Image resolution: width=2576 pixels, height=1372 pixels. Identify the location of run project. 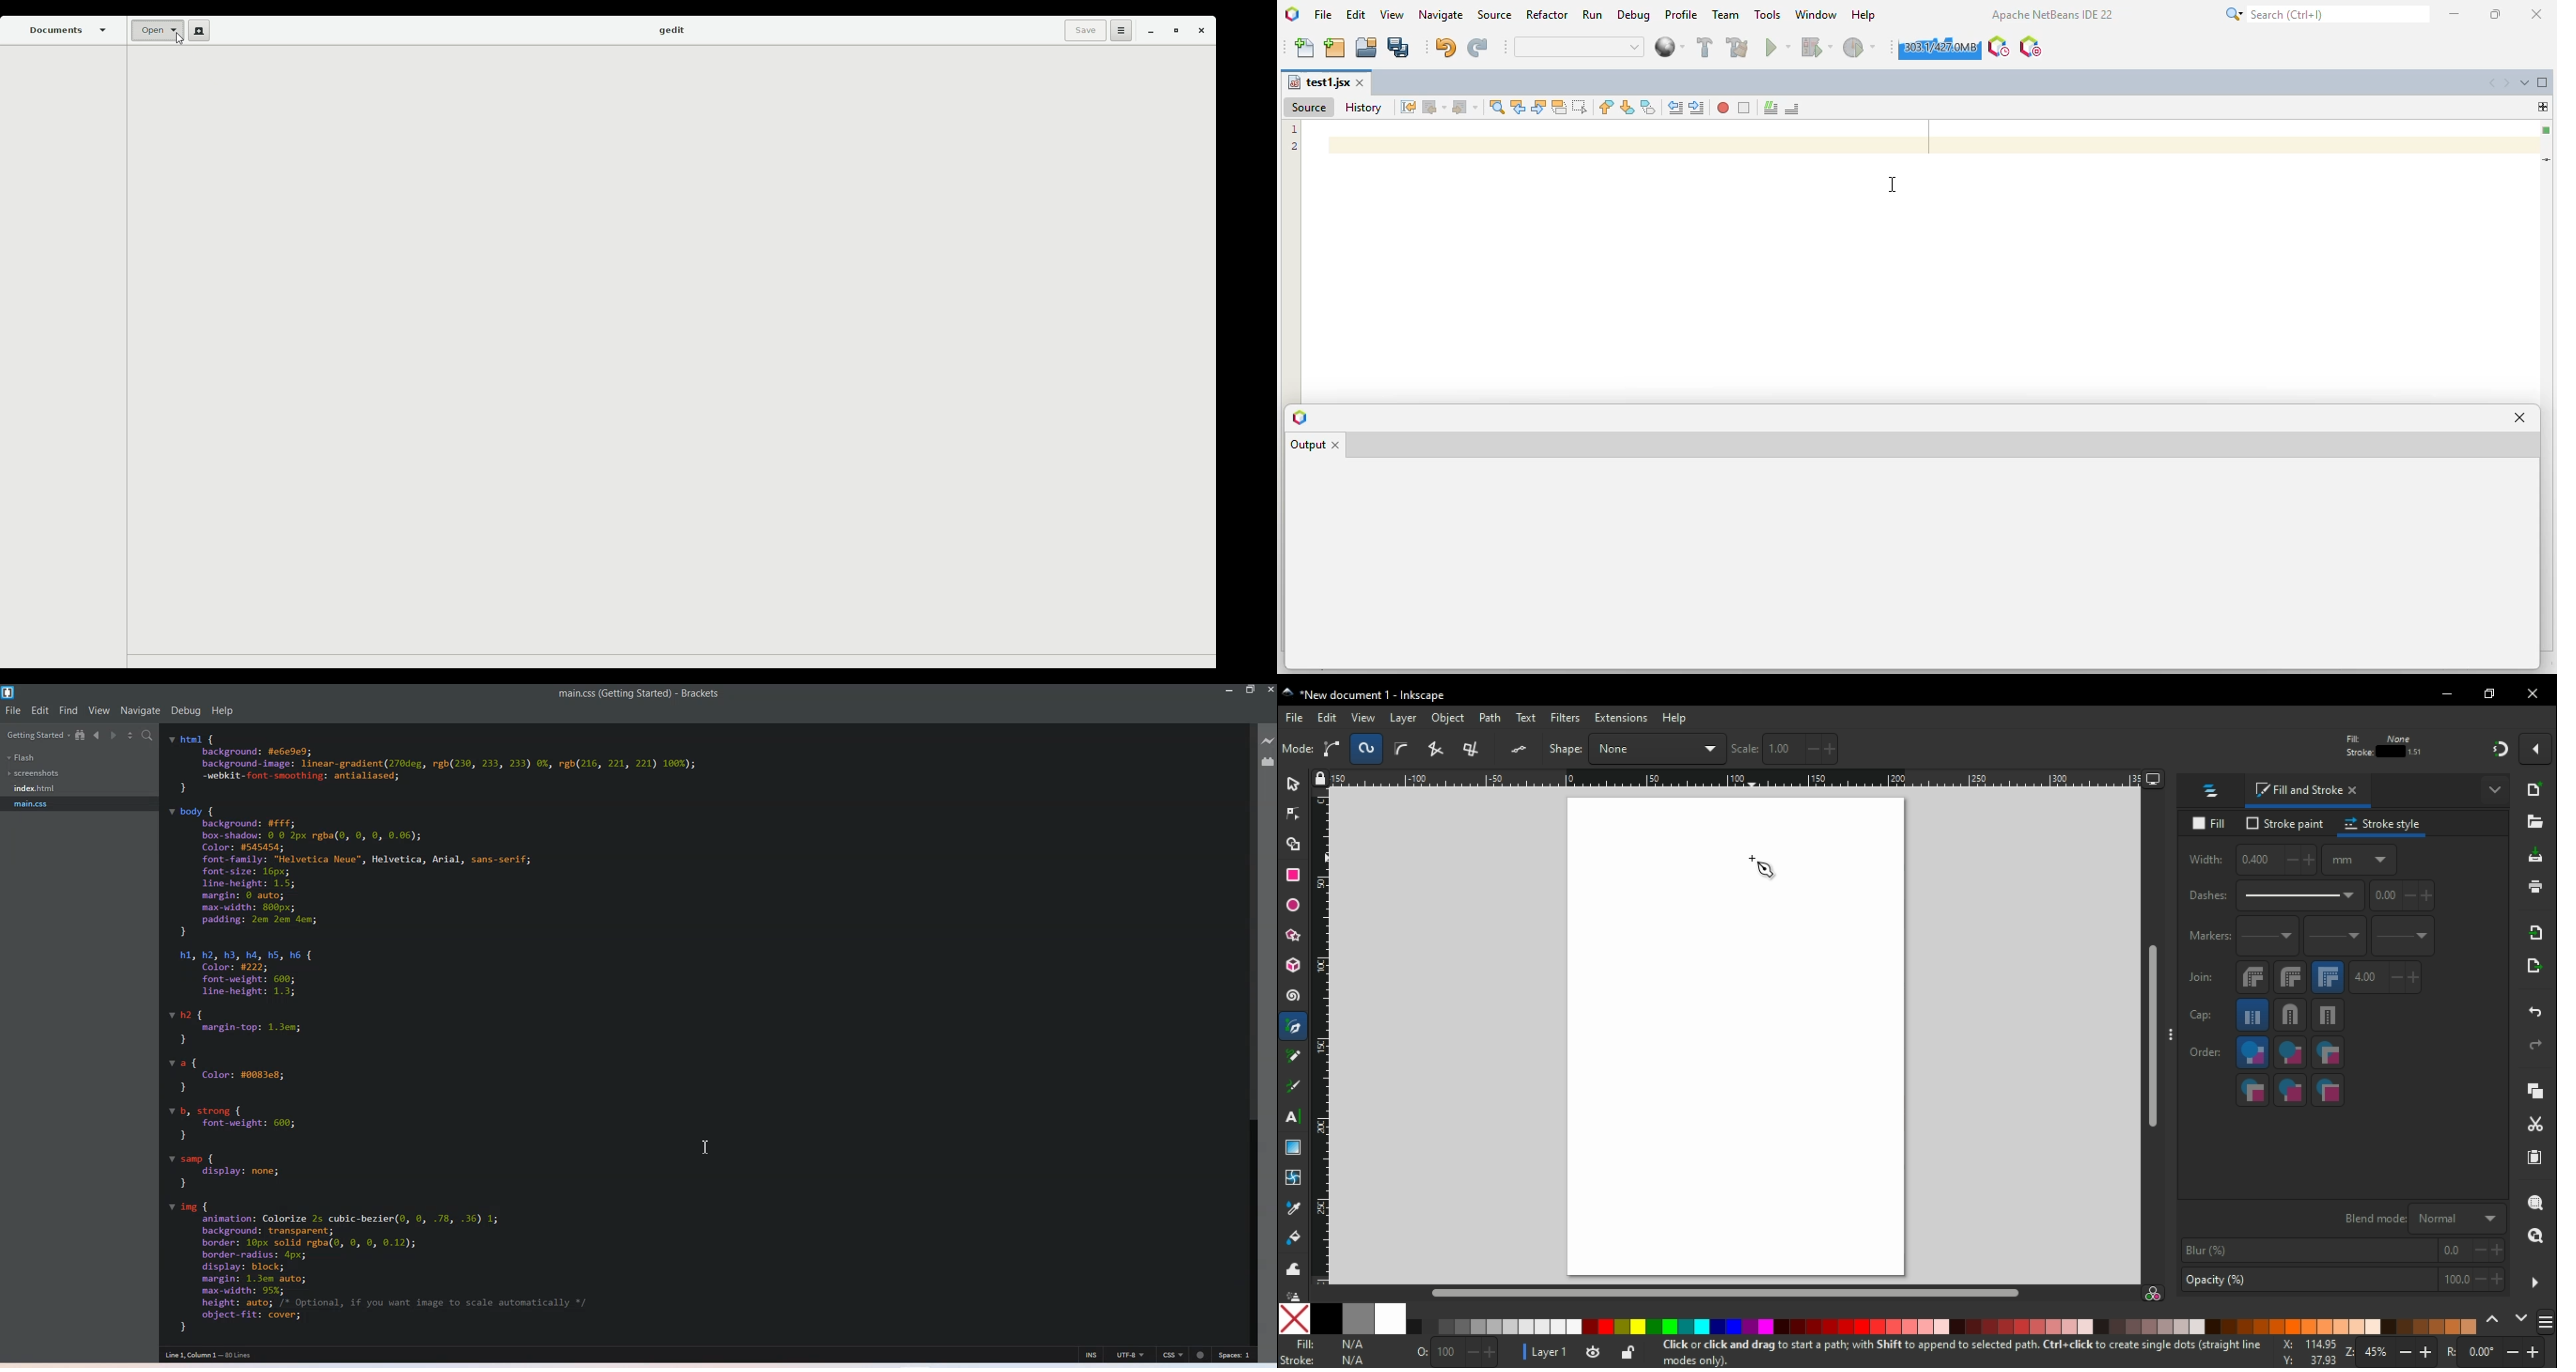
(1778, 47).